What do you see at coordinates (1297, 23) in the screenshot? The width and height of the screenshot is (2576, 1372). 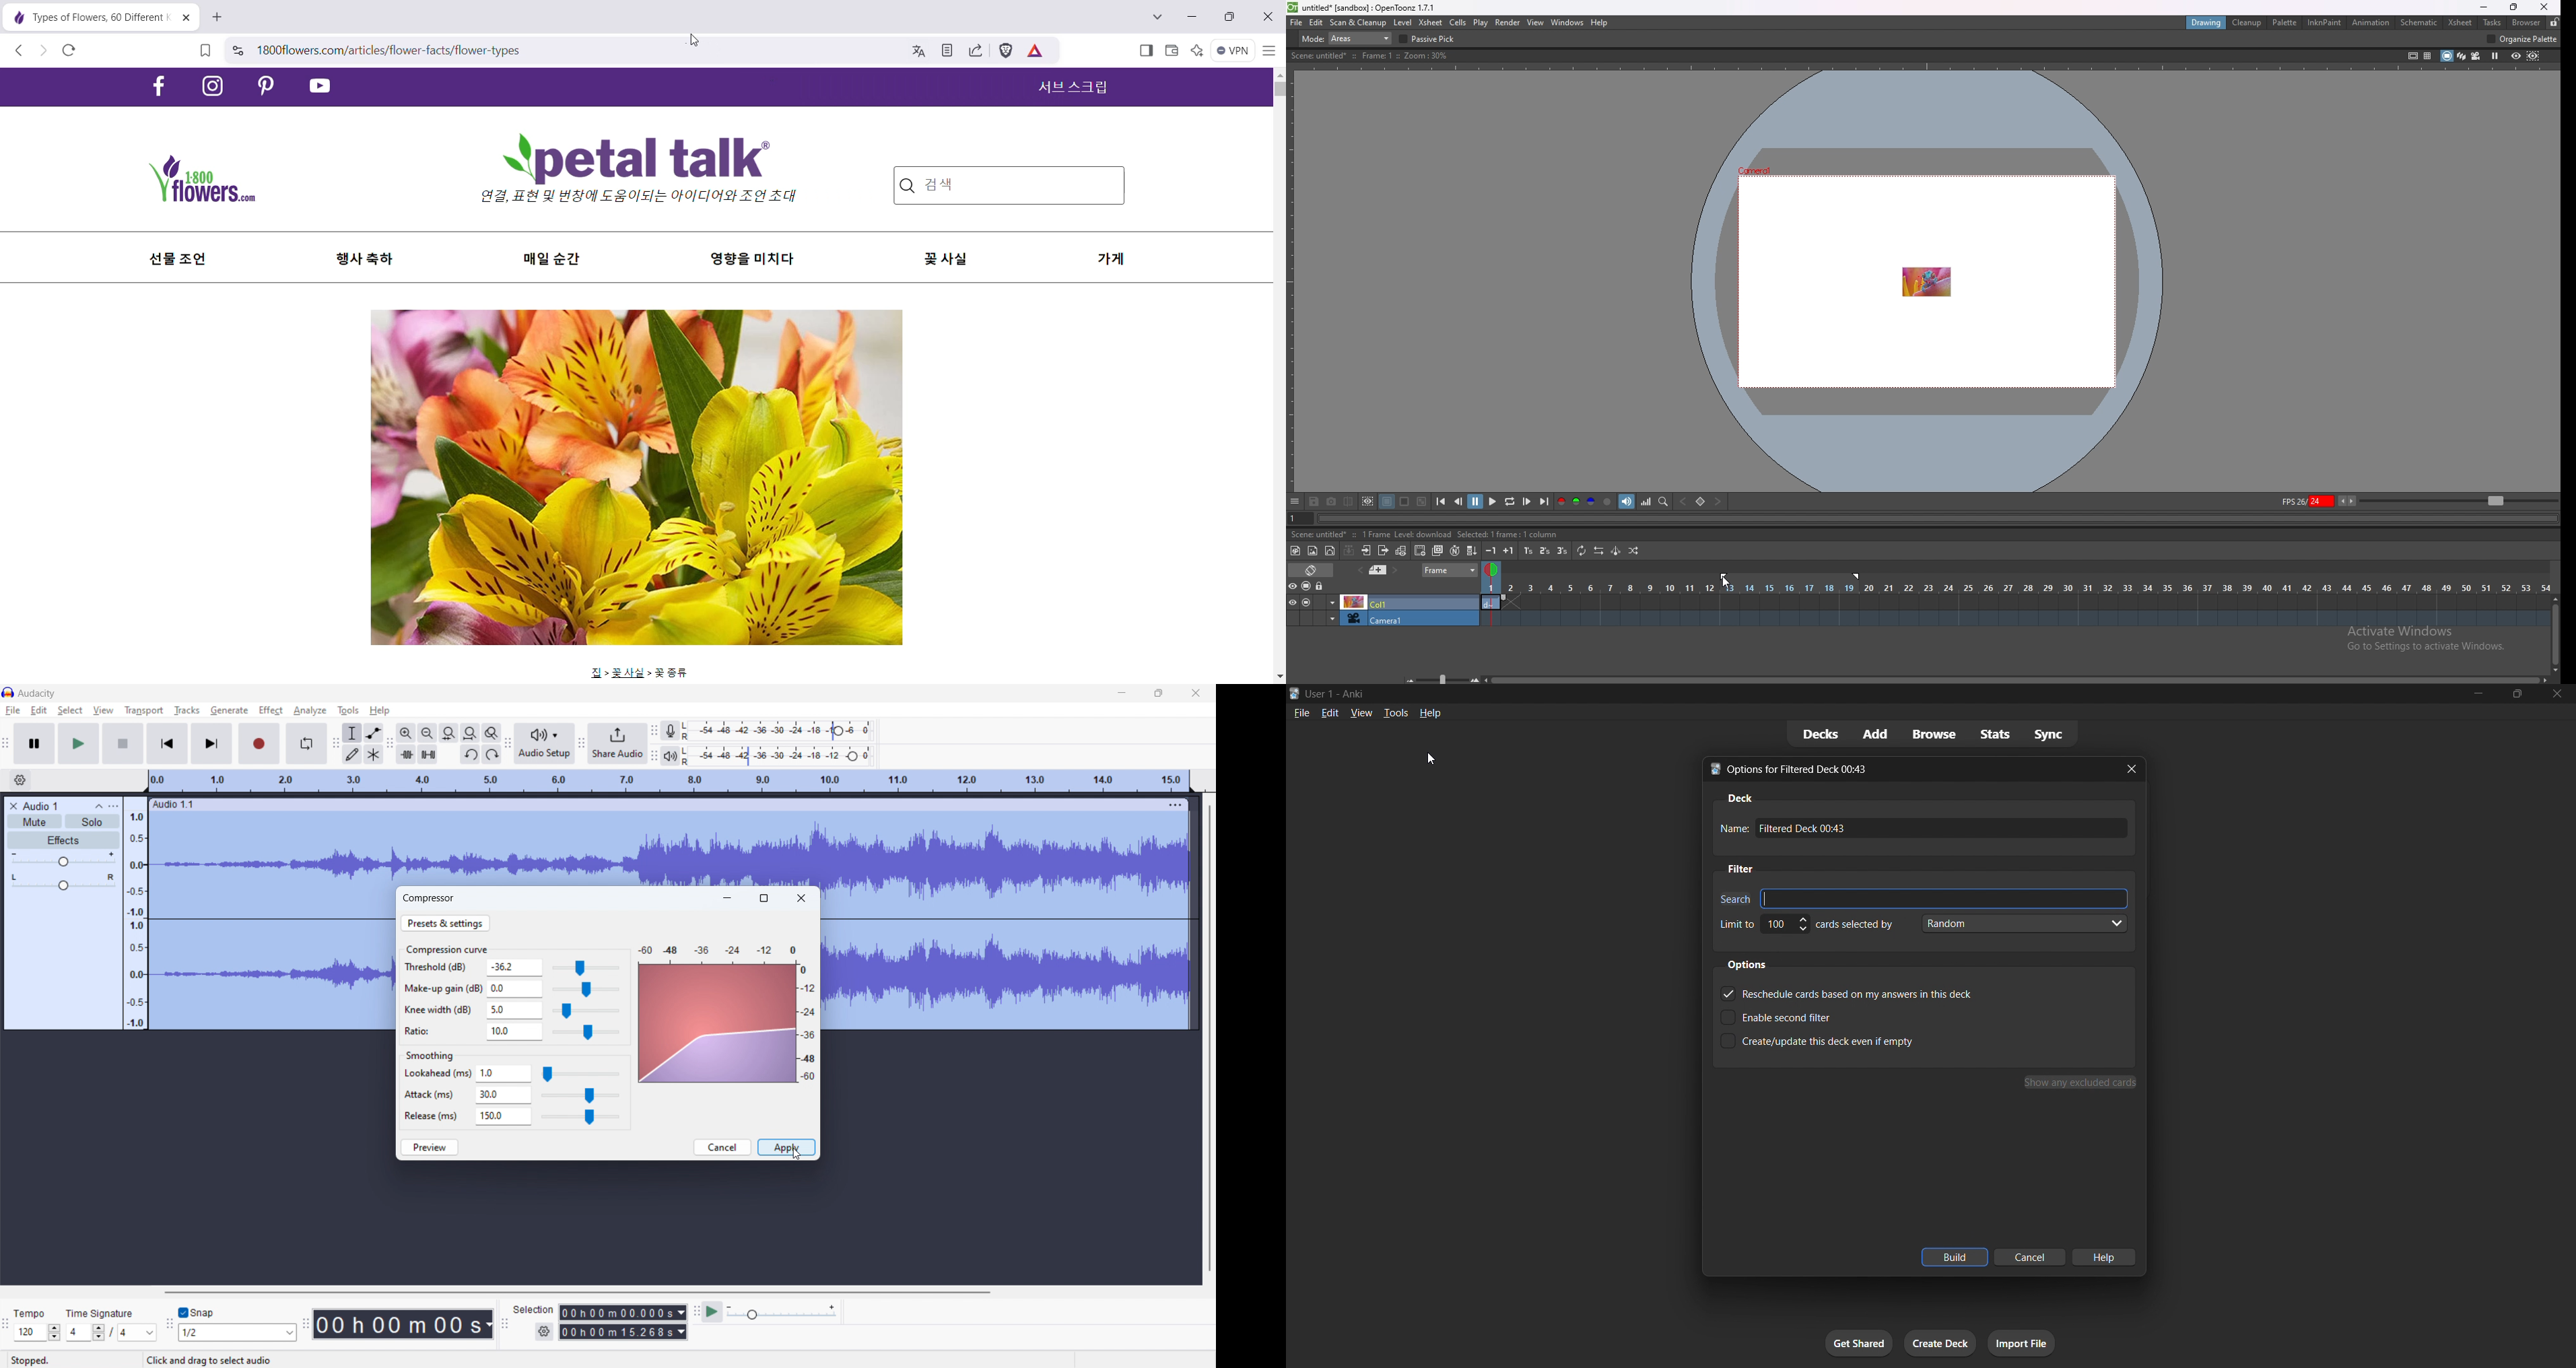 I see `file` at bounding box center [1297, 23].